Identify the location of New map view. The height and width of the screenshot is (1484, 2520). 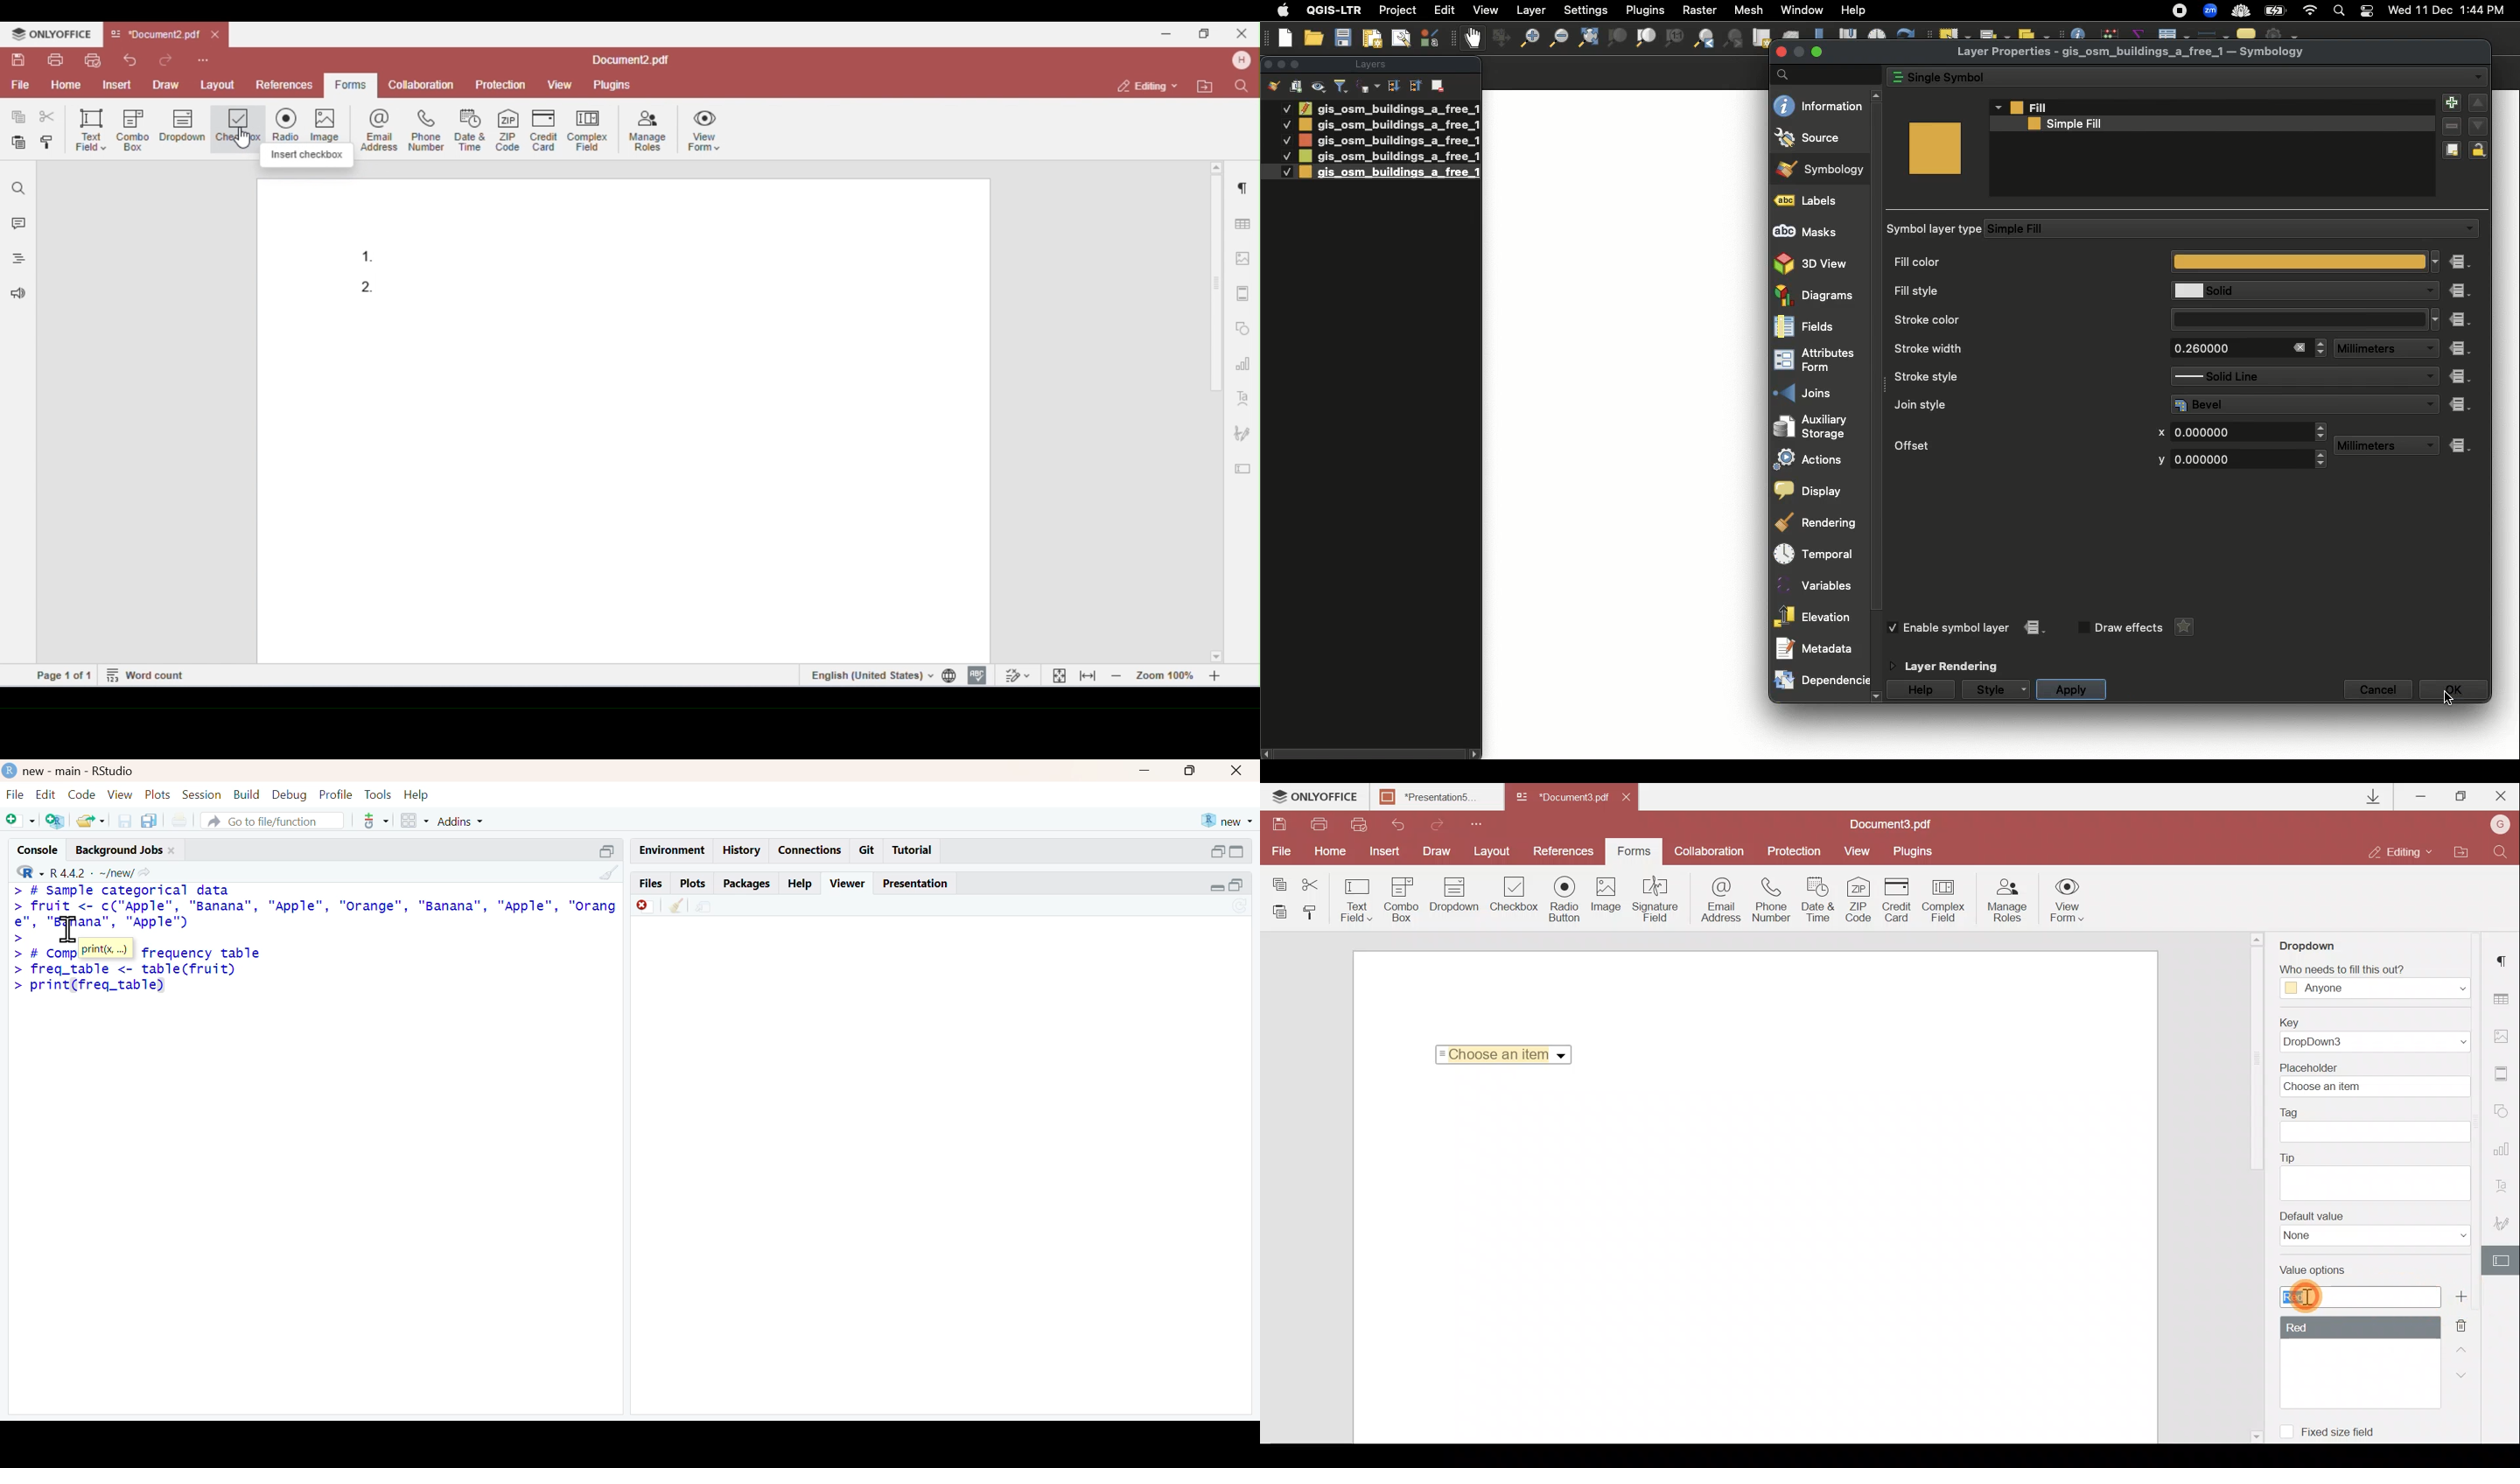
(1760, 38).